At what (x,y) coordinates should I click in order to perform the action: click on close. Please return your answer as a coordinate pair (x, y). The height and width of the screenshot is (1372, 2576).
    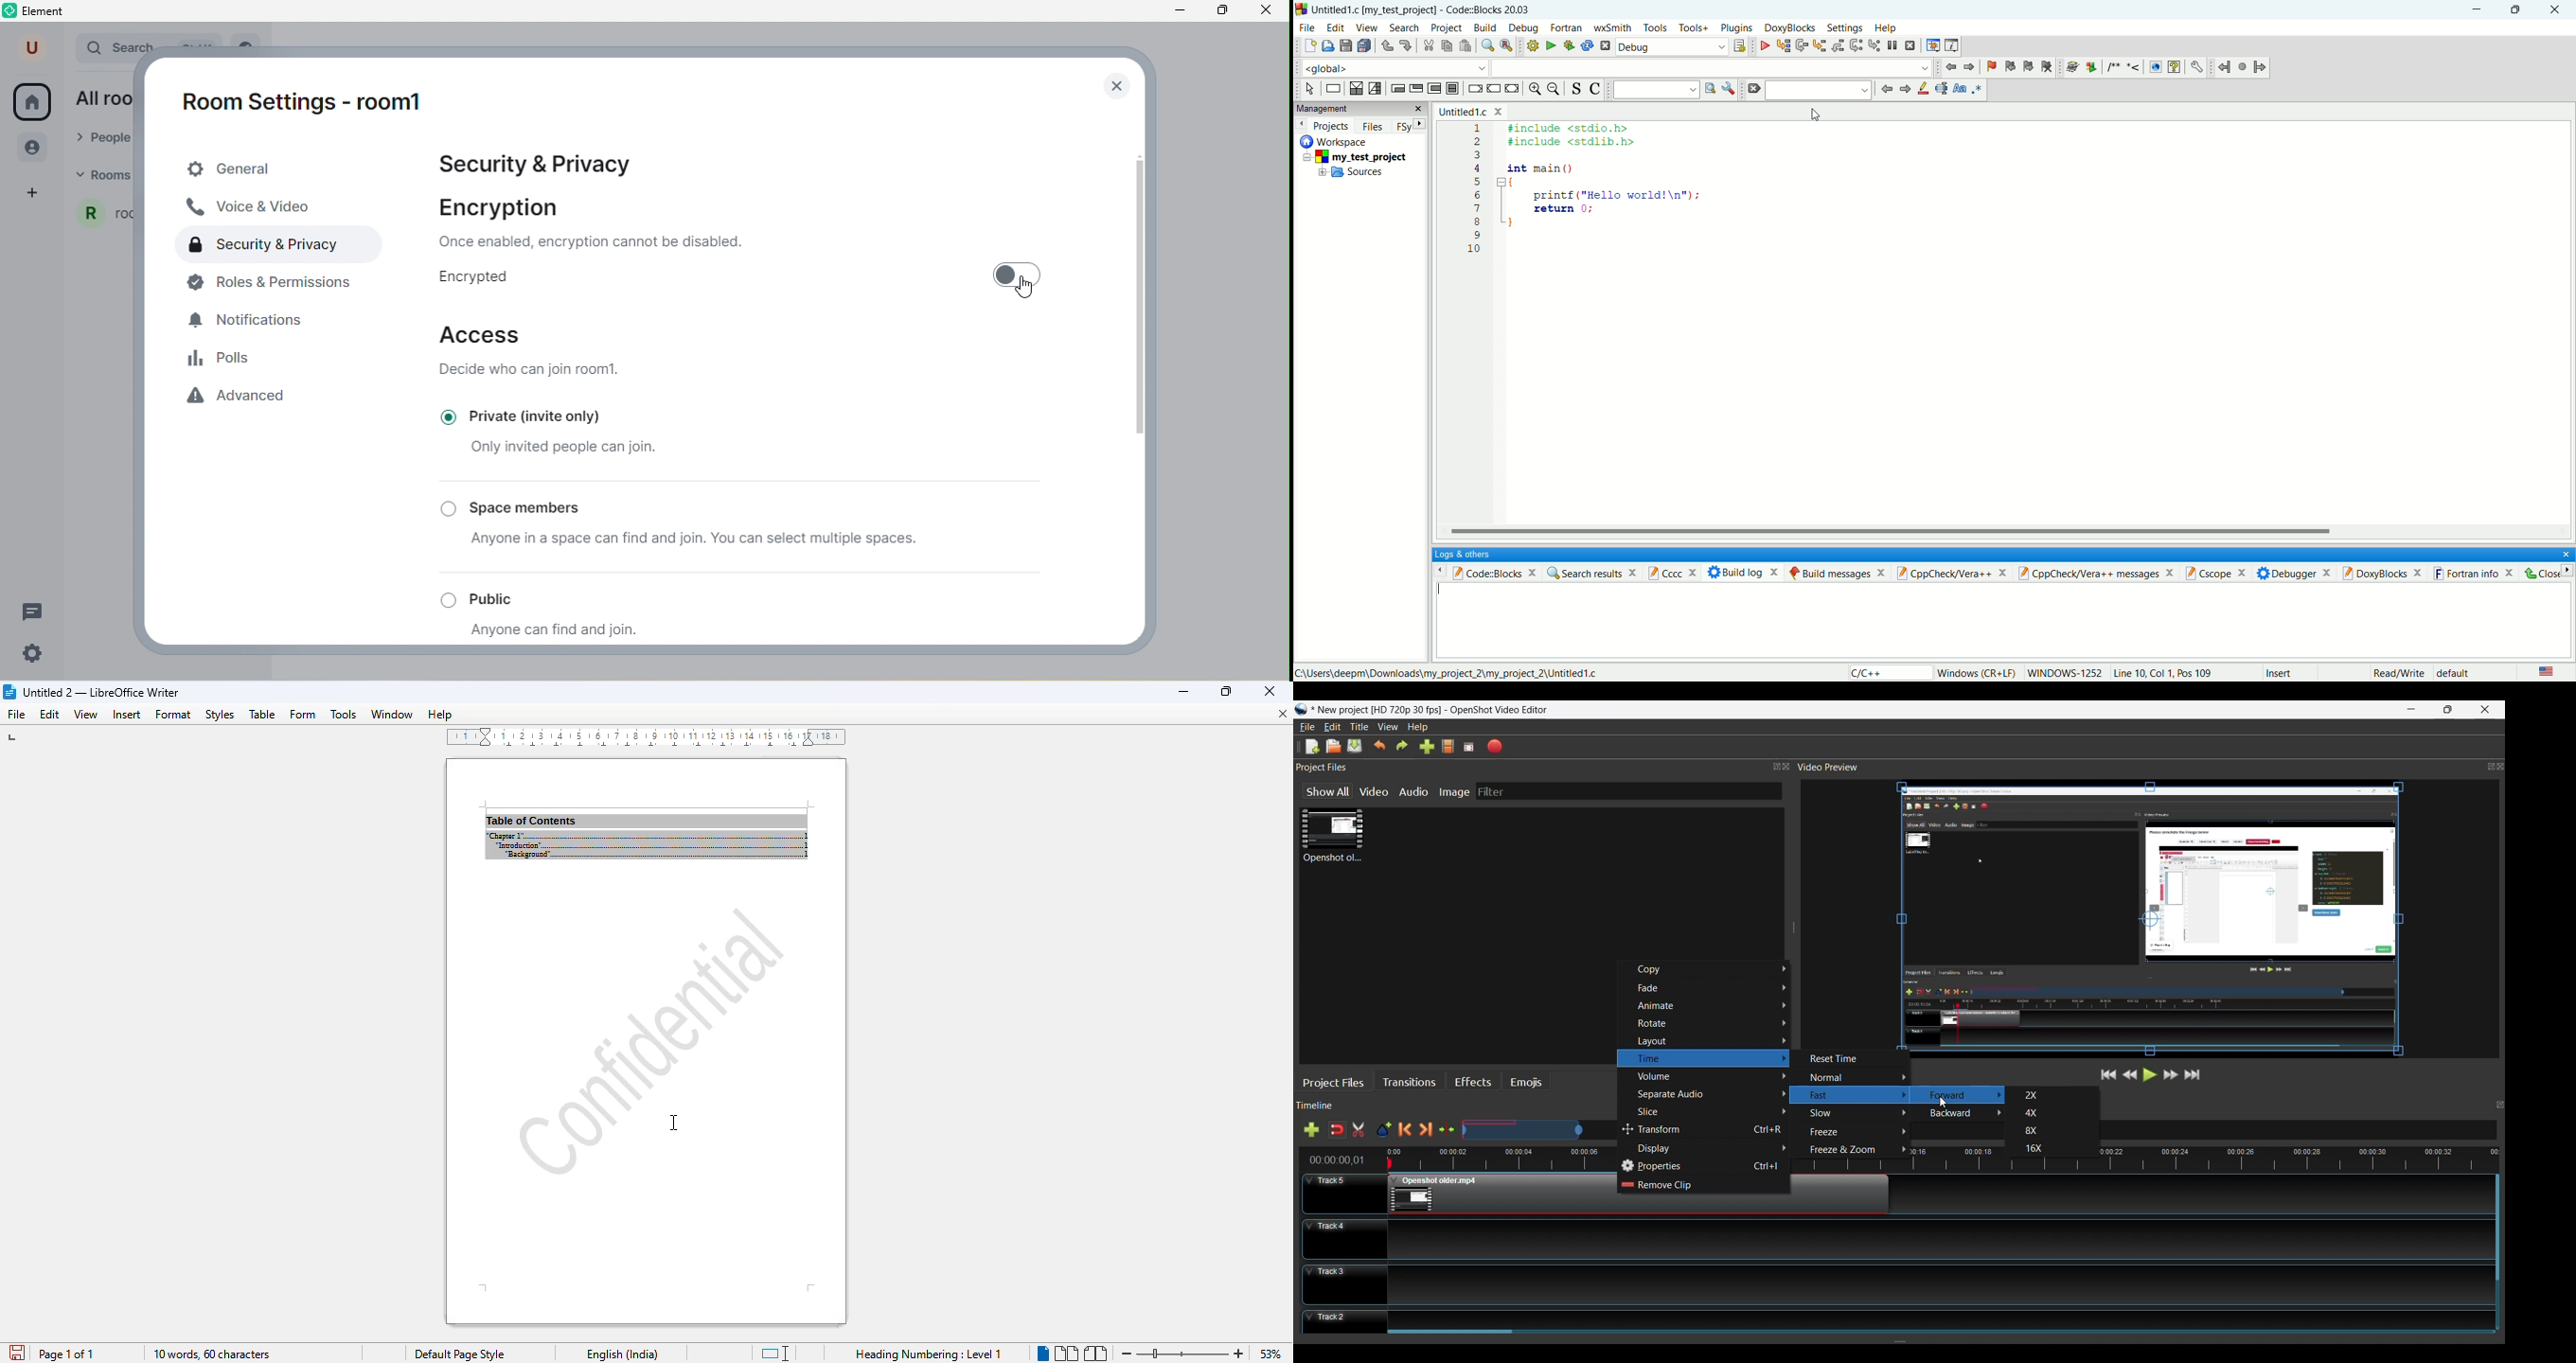
    Looking at the image, I should click on (1116, 85).